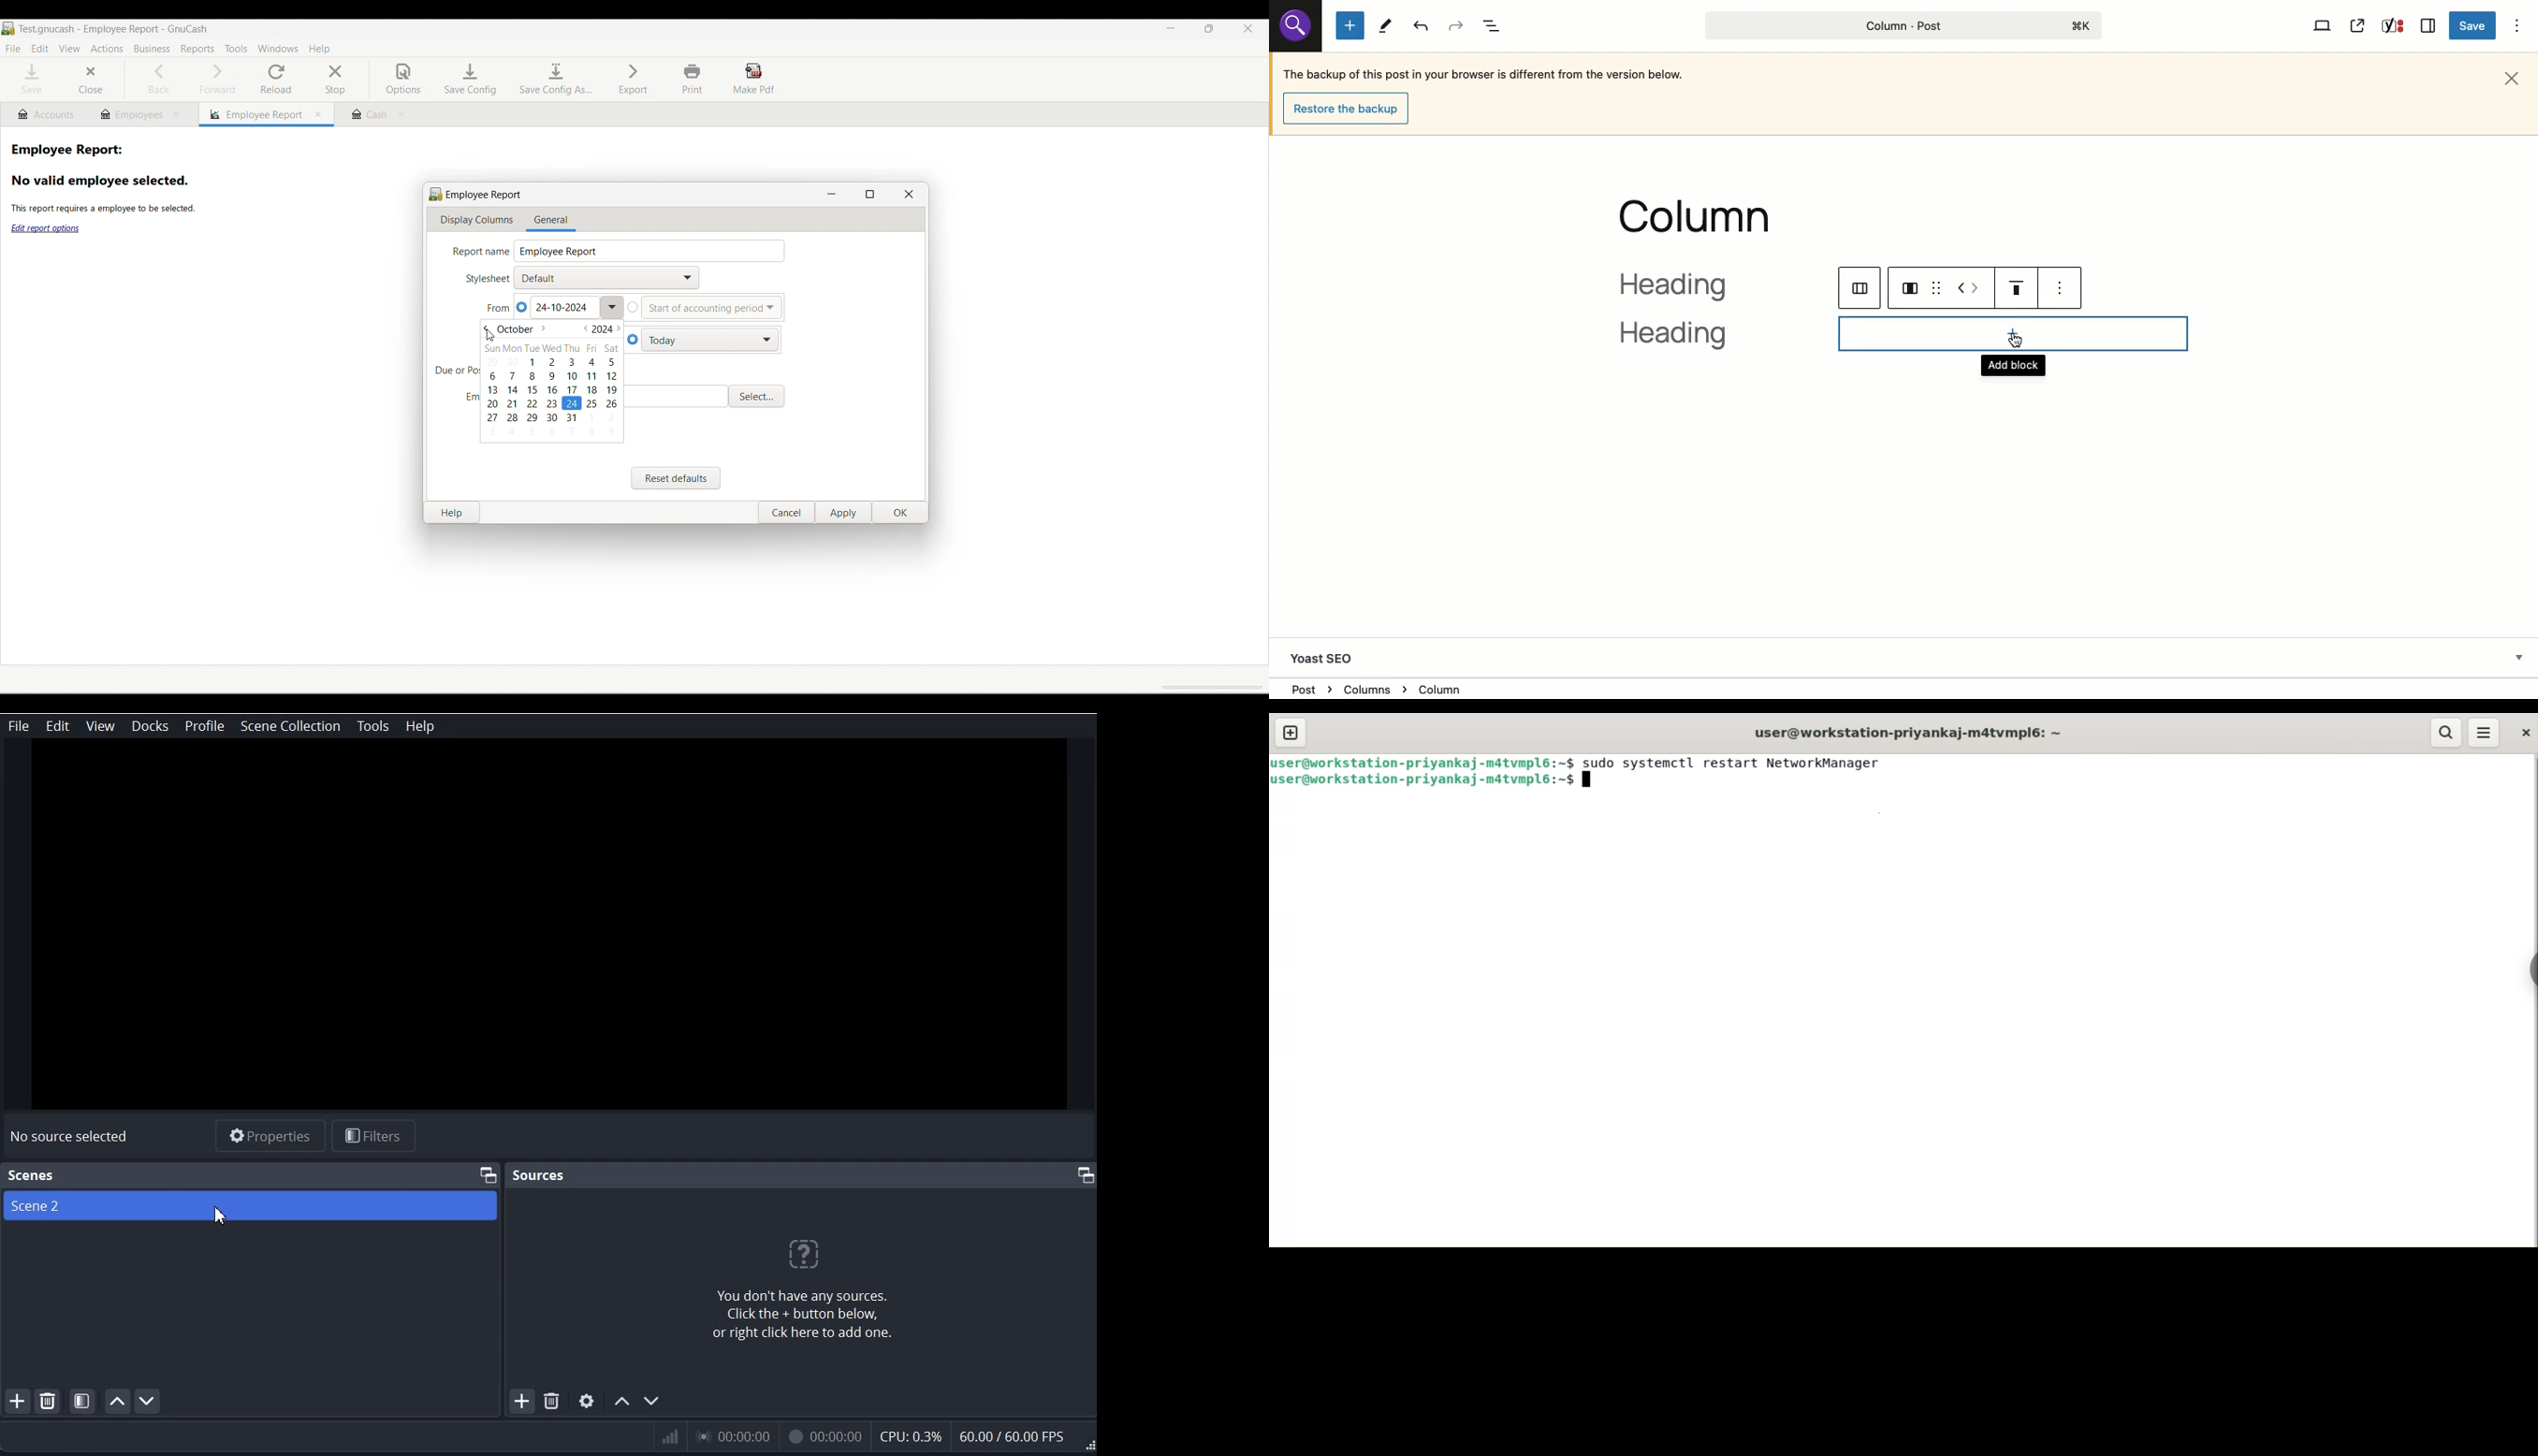 Image resolution: width=2548 pixels, height=1456 pixels. What do you see at coordinates (652, 1401) in the screenshot?
I see `Move Source Down` at bounding box center [652, 1401].